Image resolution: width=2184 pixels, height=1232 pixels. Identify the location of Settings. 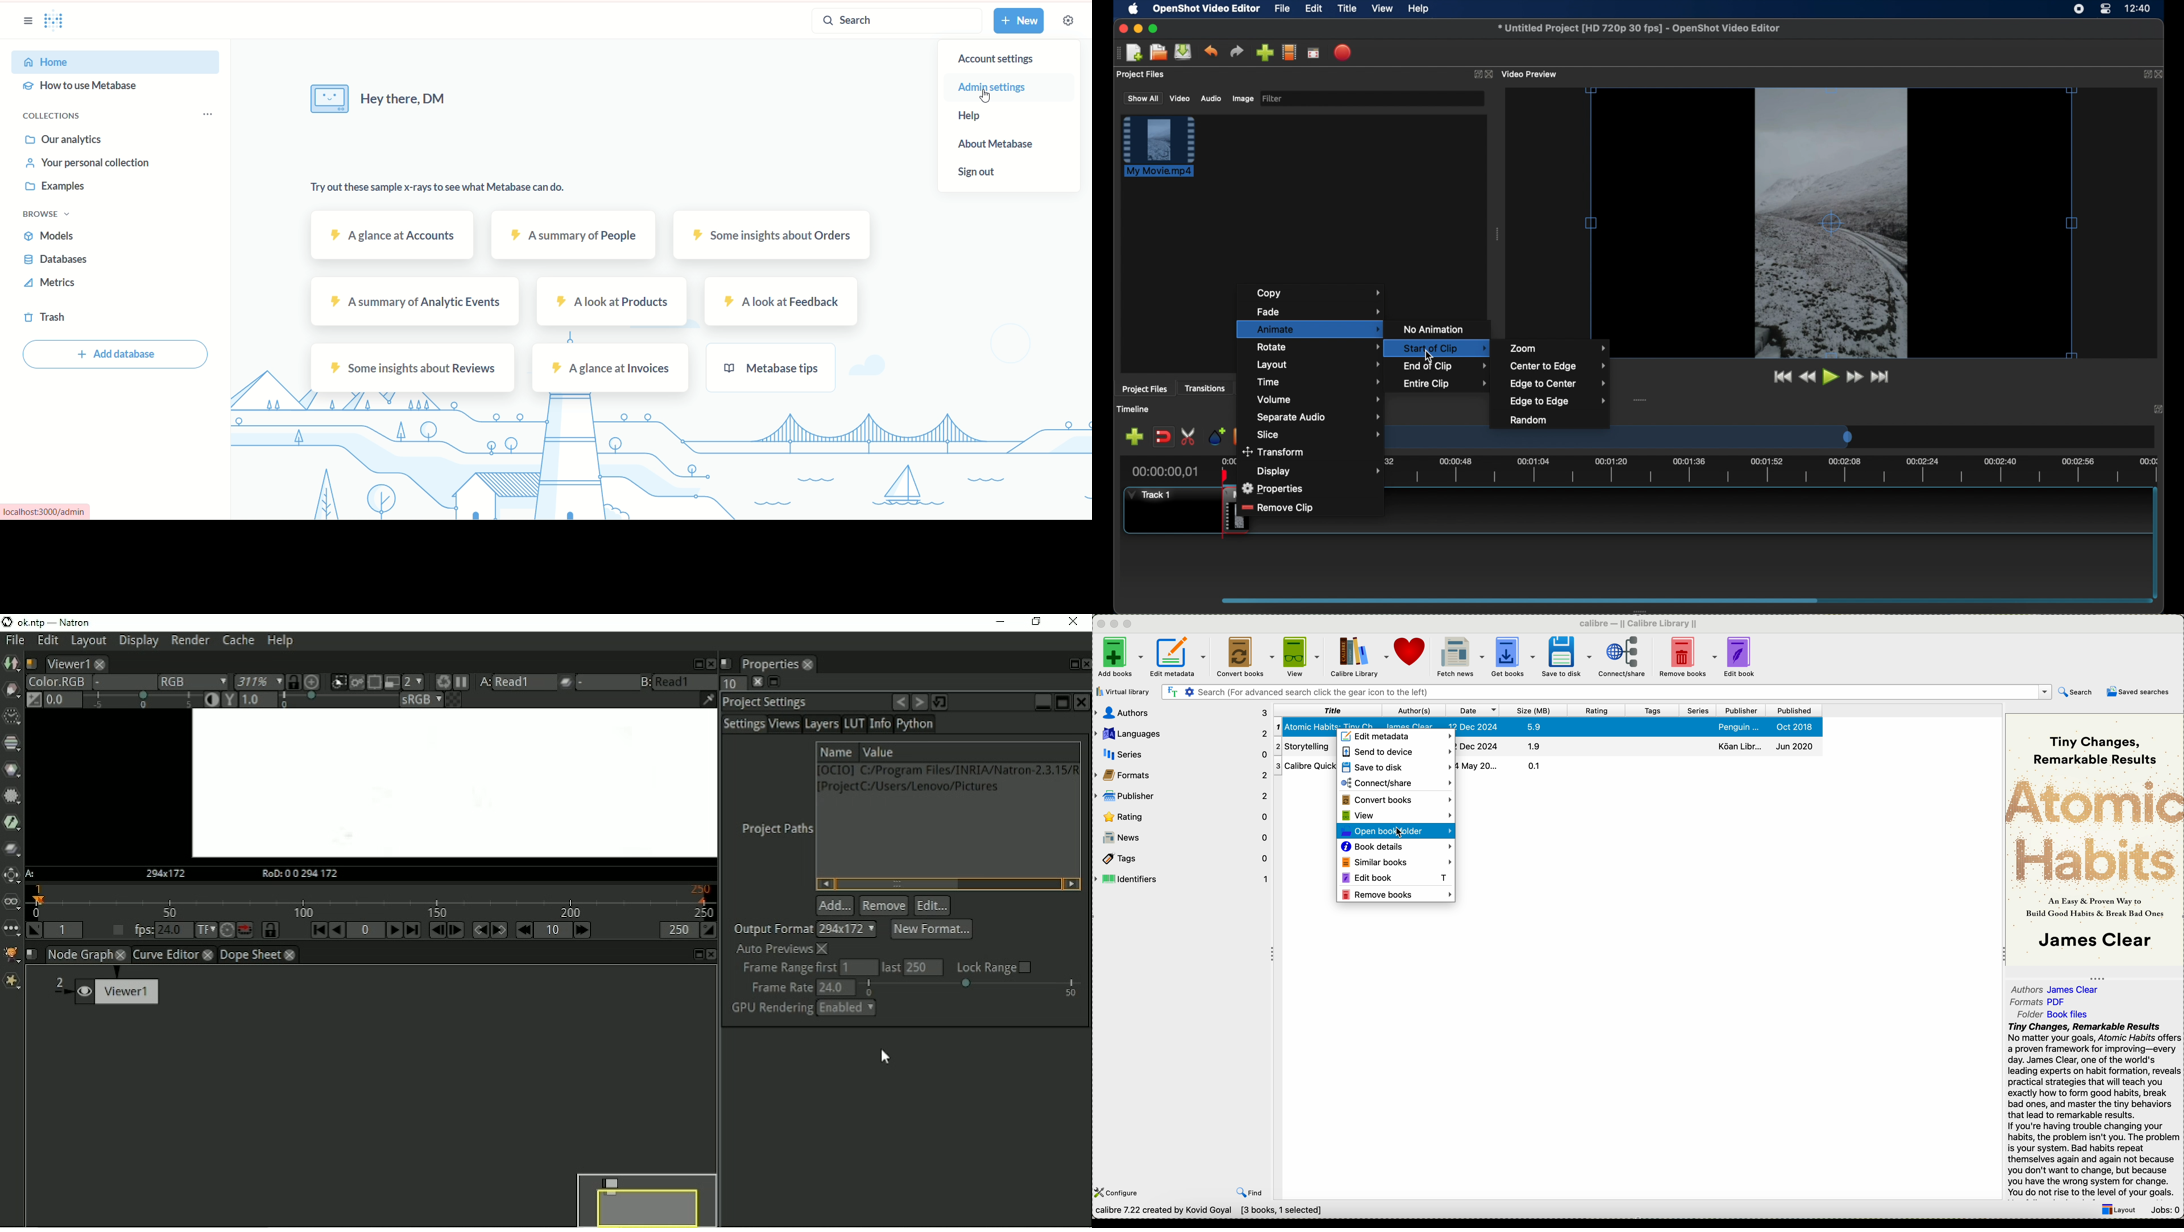
(742, 724).